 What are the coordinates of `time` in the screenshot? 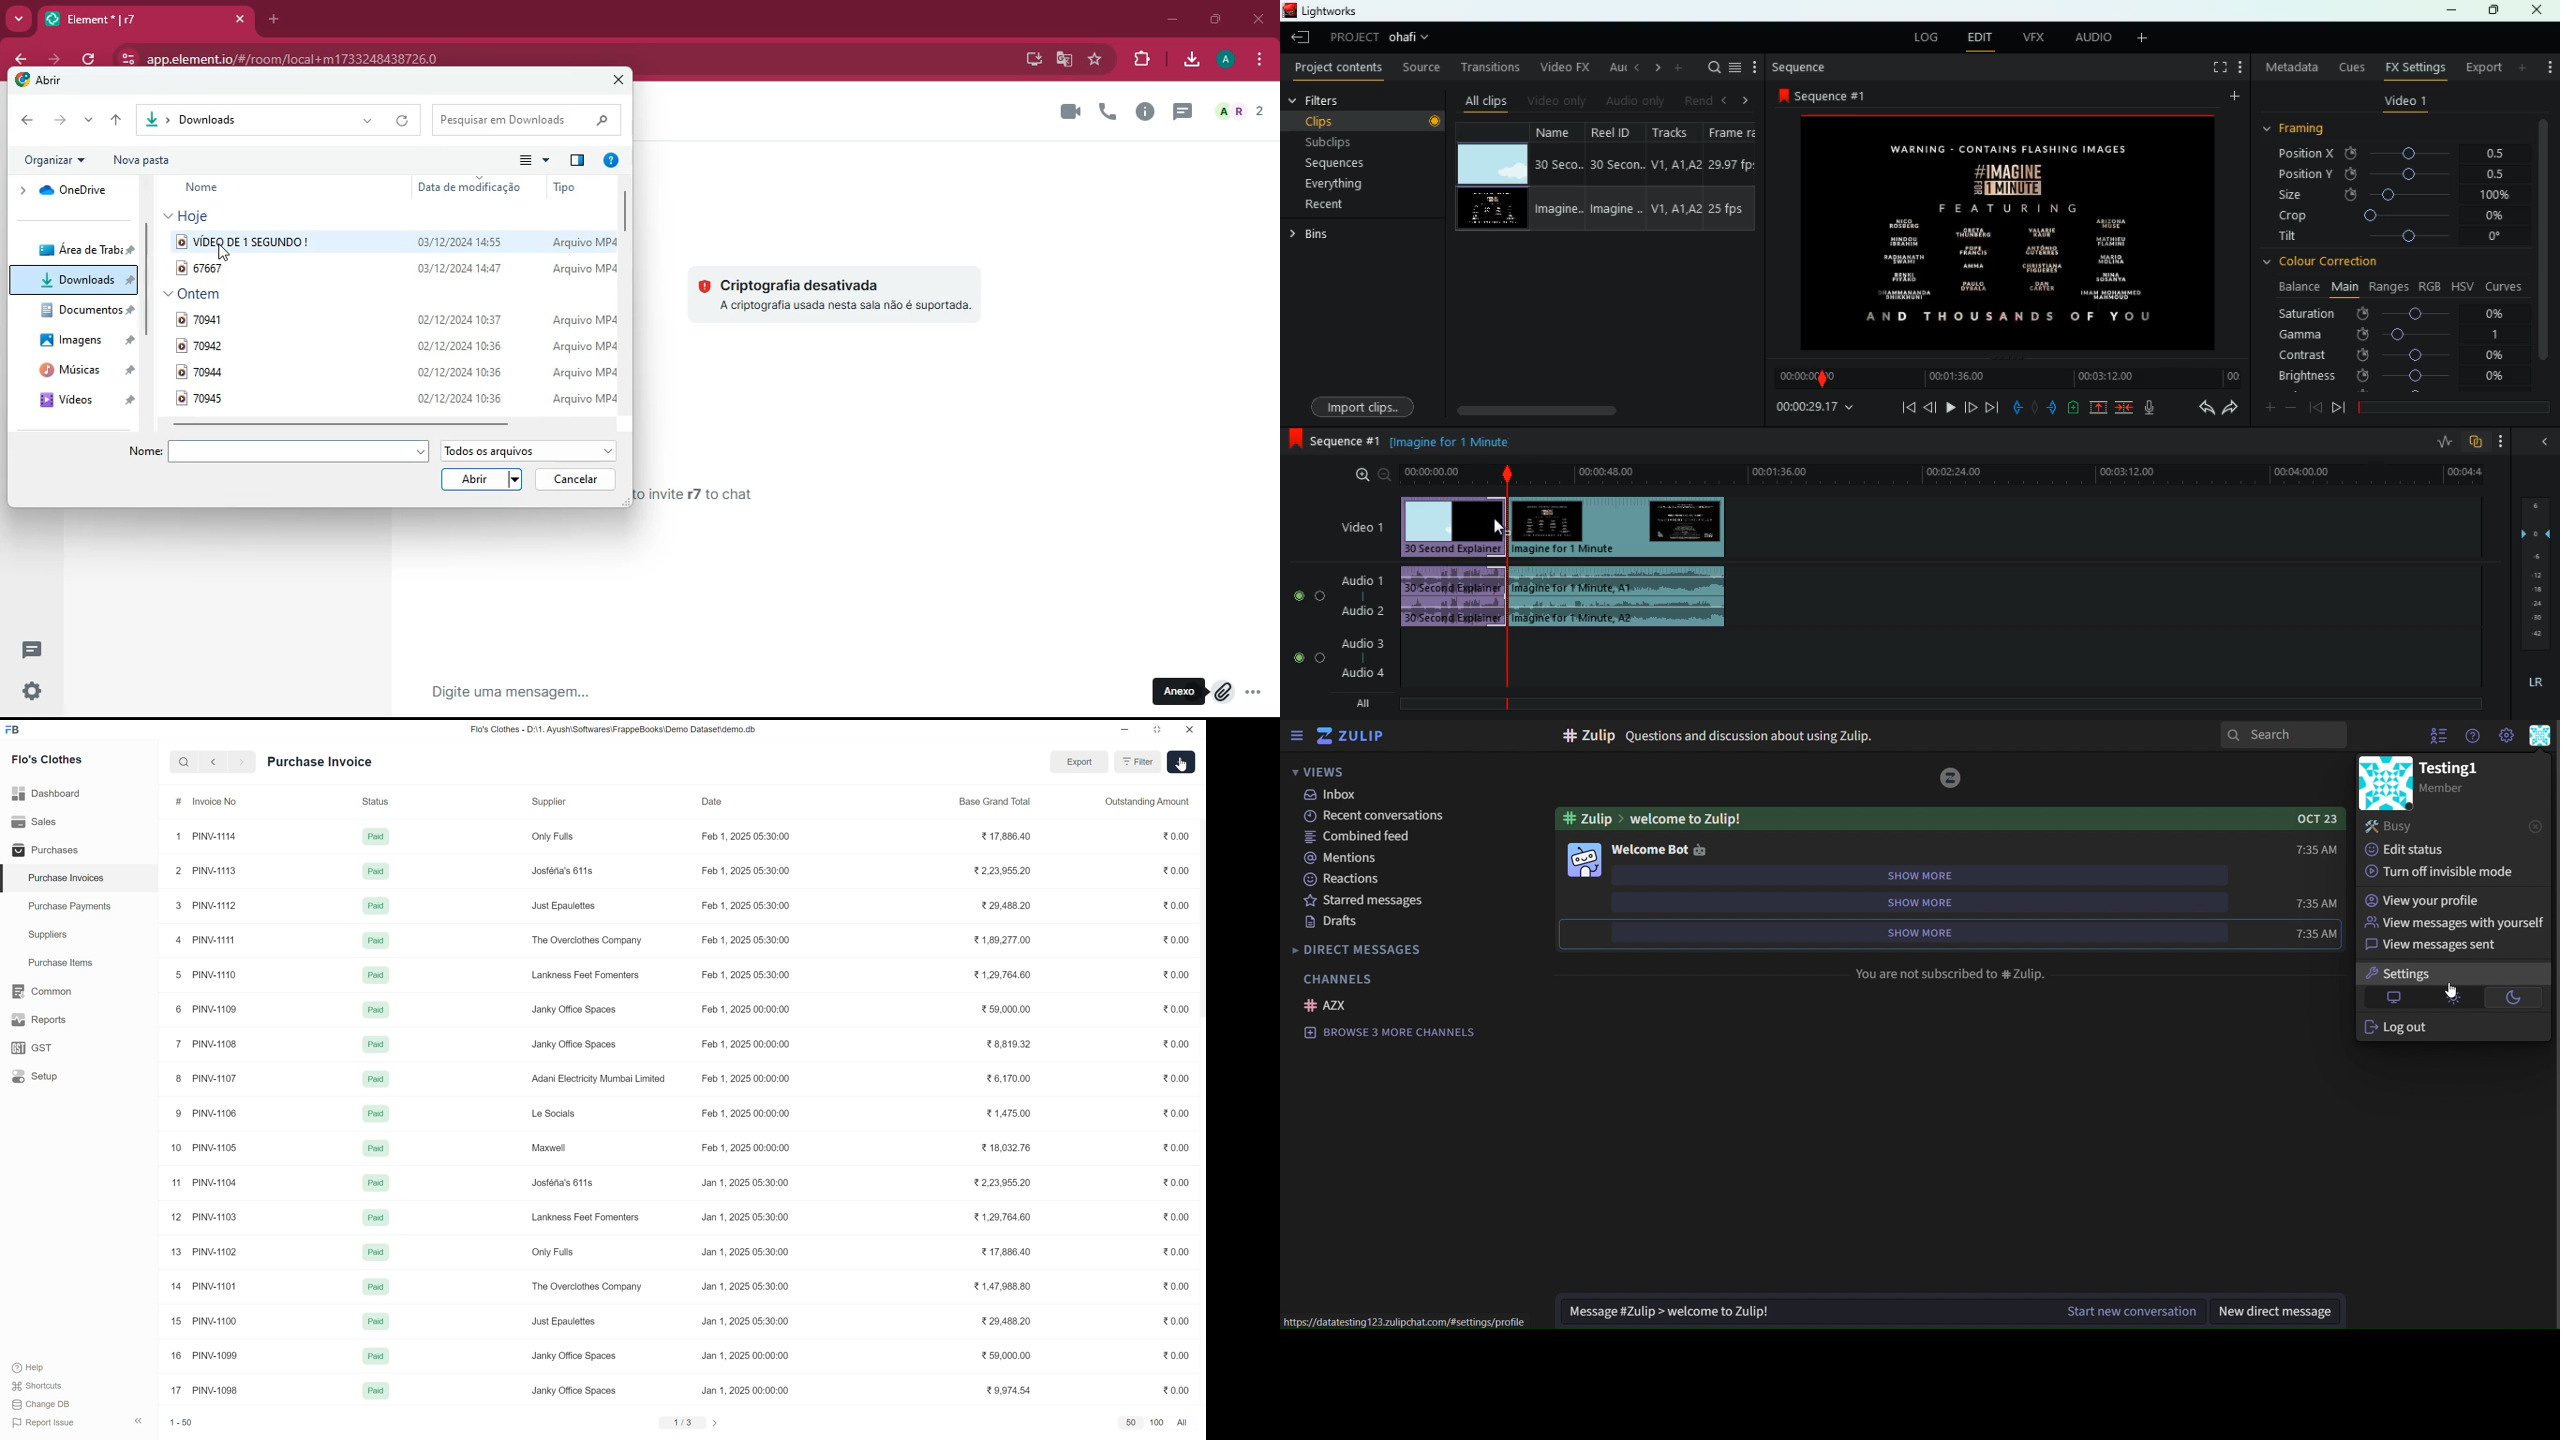 It's located at (1813, 409).